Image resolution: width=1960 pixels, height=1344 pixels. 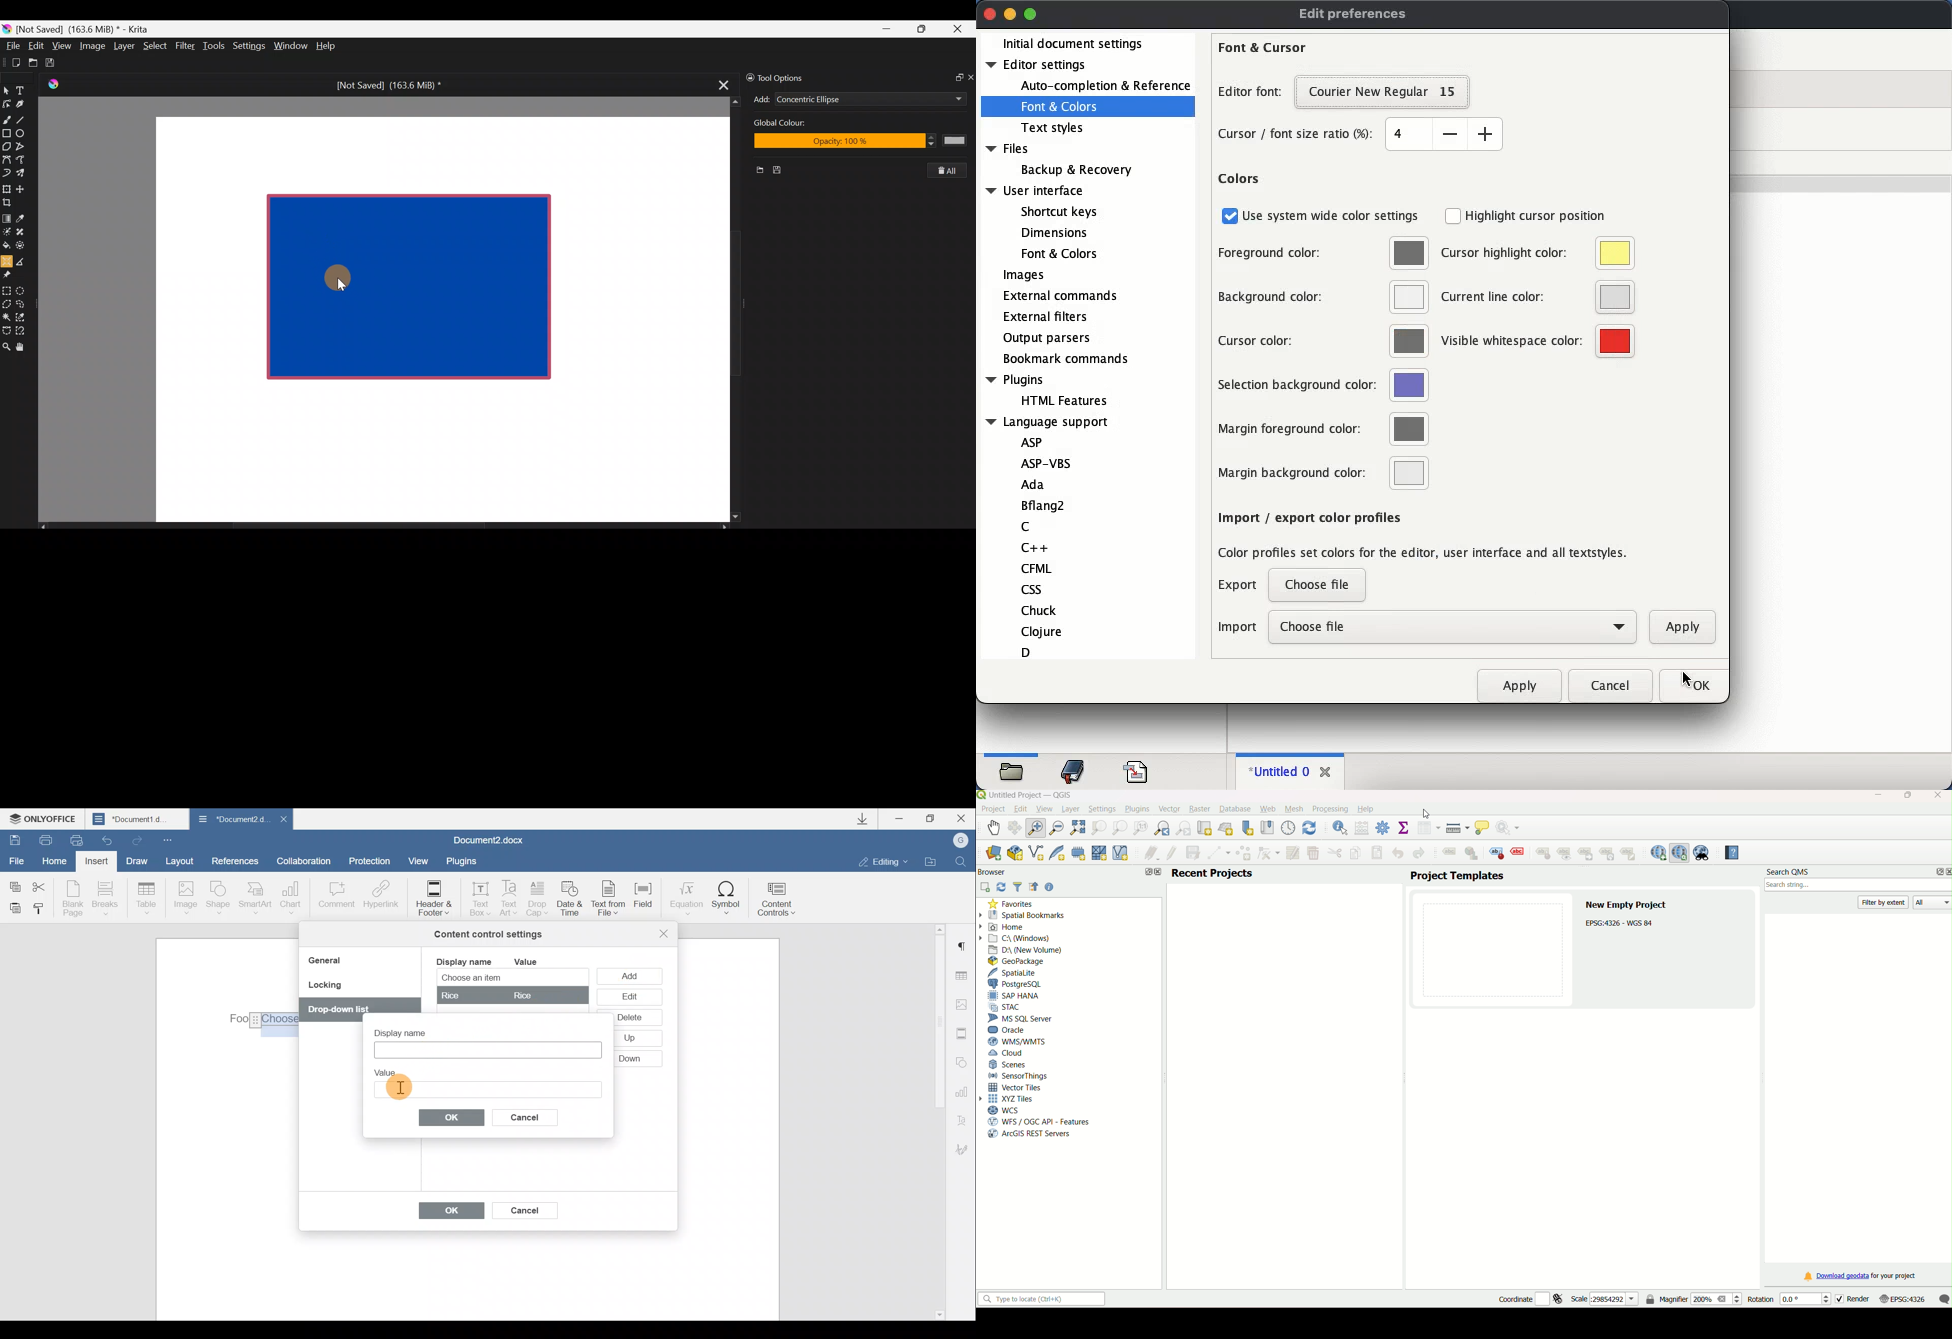 What do you see at coordinates (1323, 341) in the screenshot?
I see `cursor color` at bounding box center [1323, 341].